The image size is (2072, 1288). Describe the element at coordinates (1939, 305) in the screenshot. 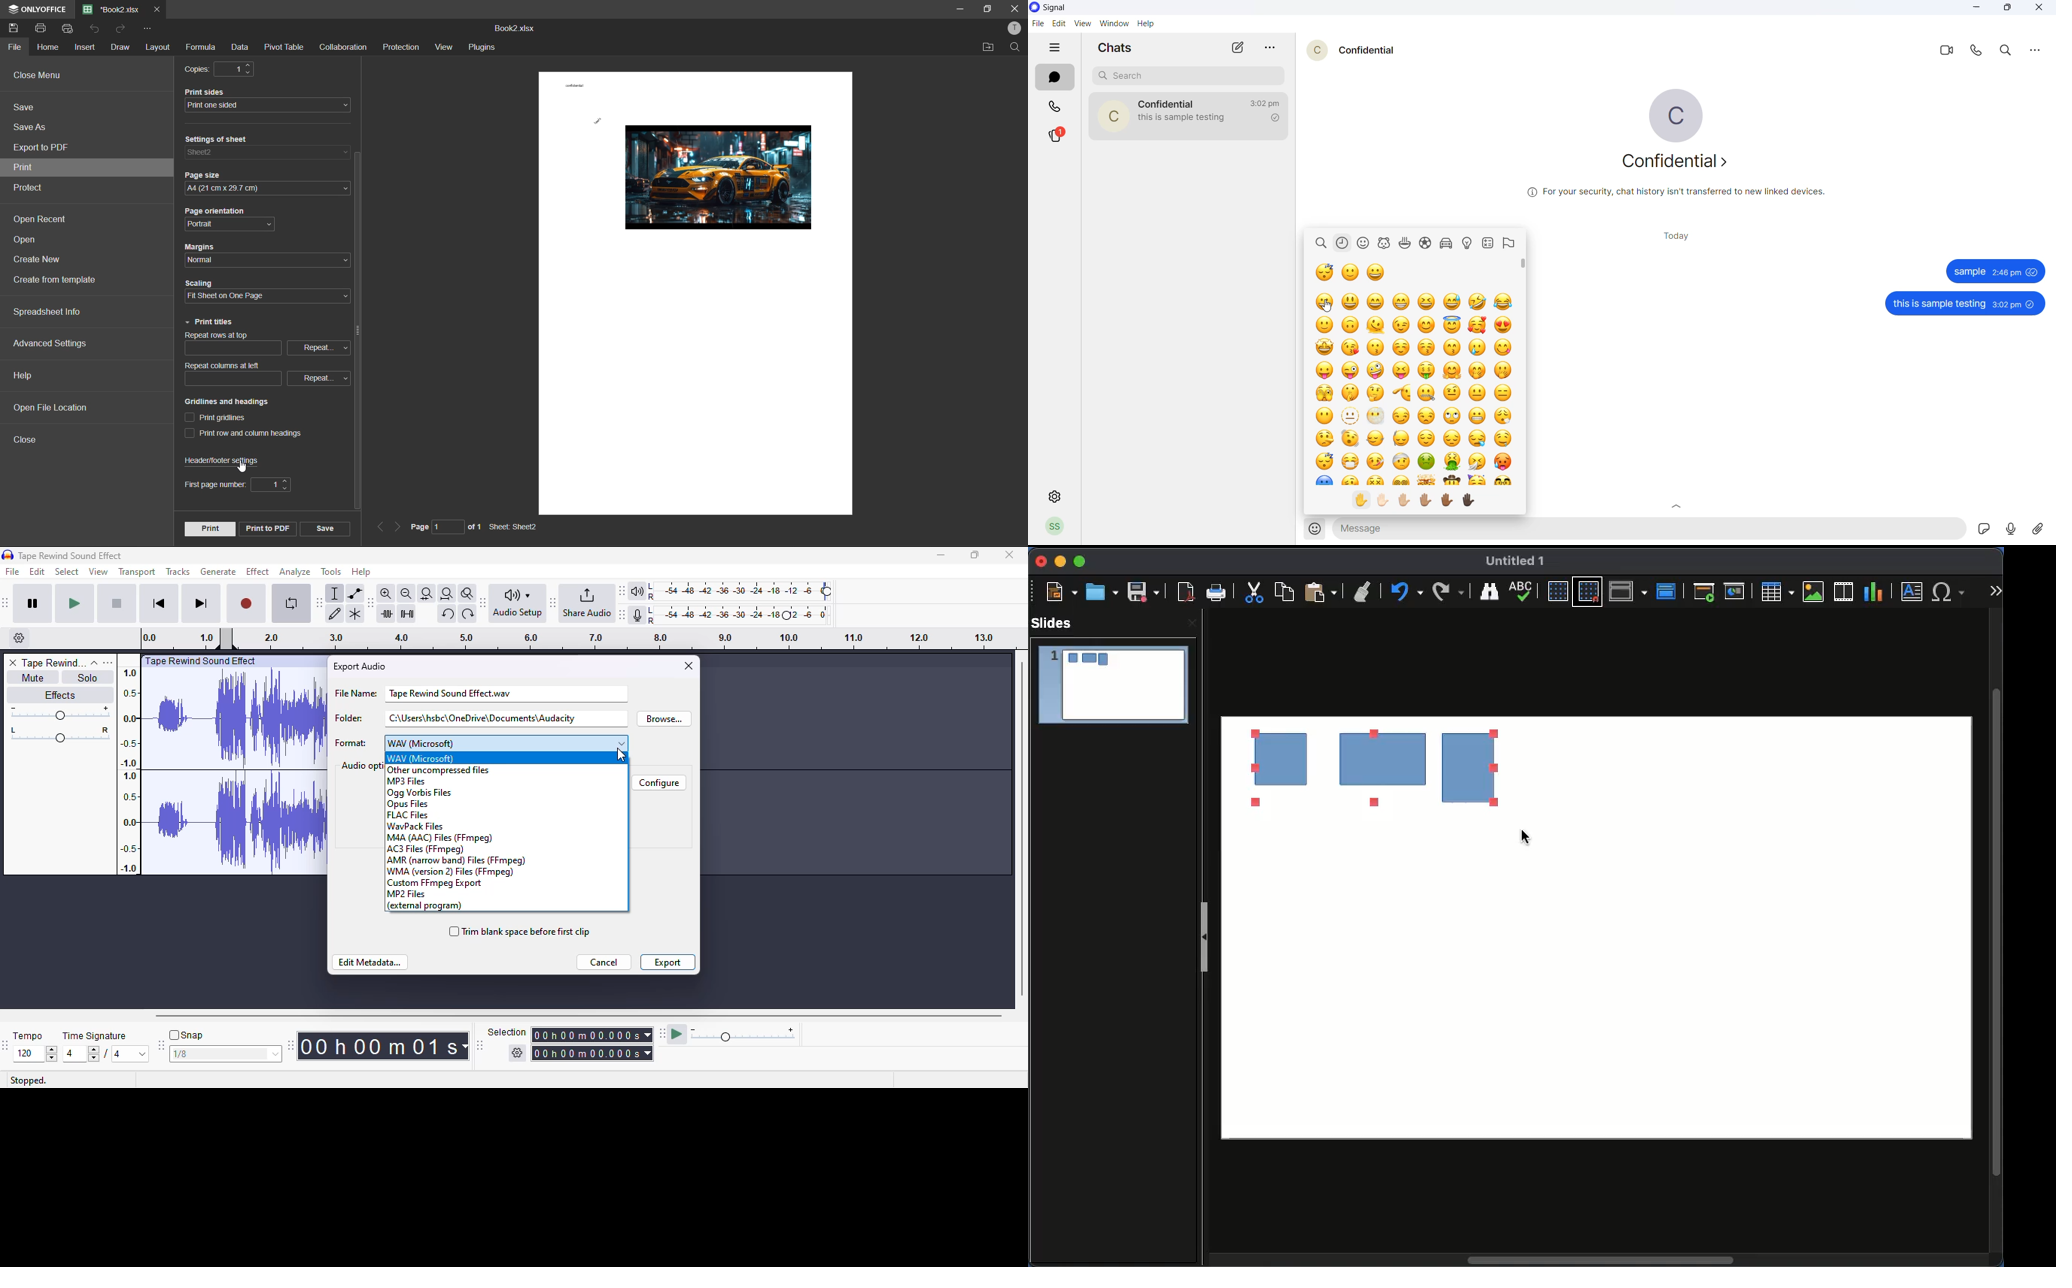

I see `this is sample testing` at that location.